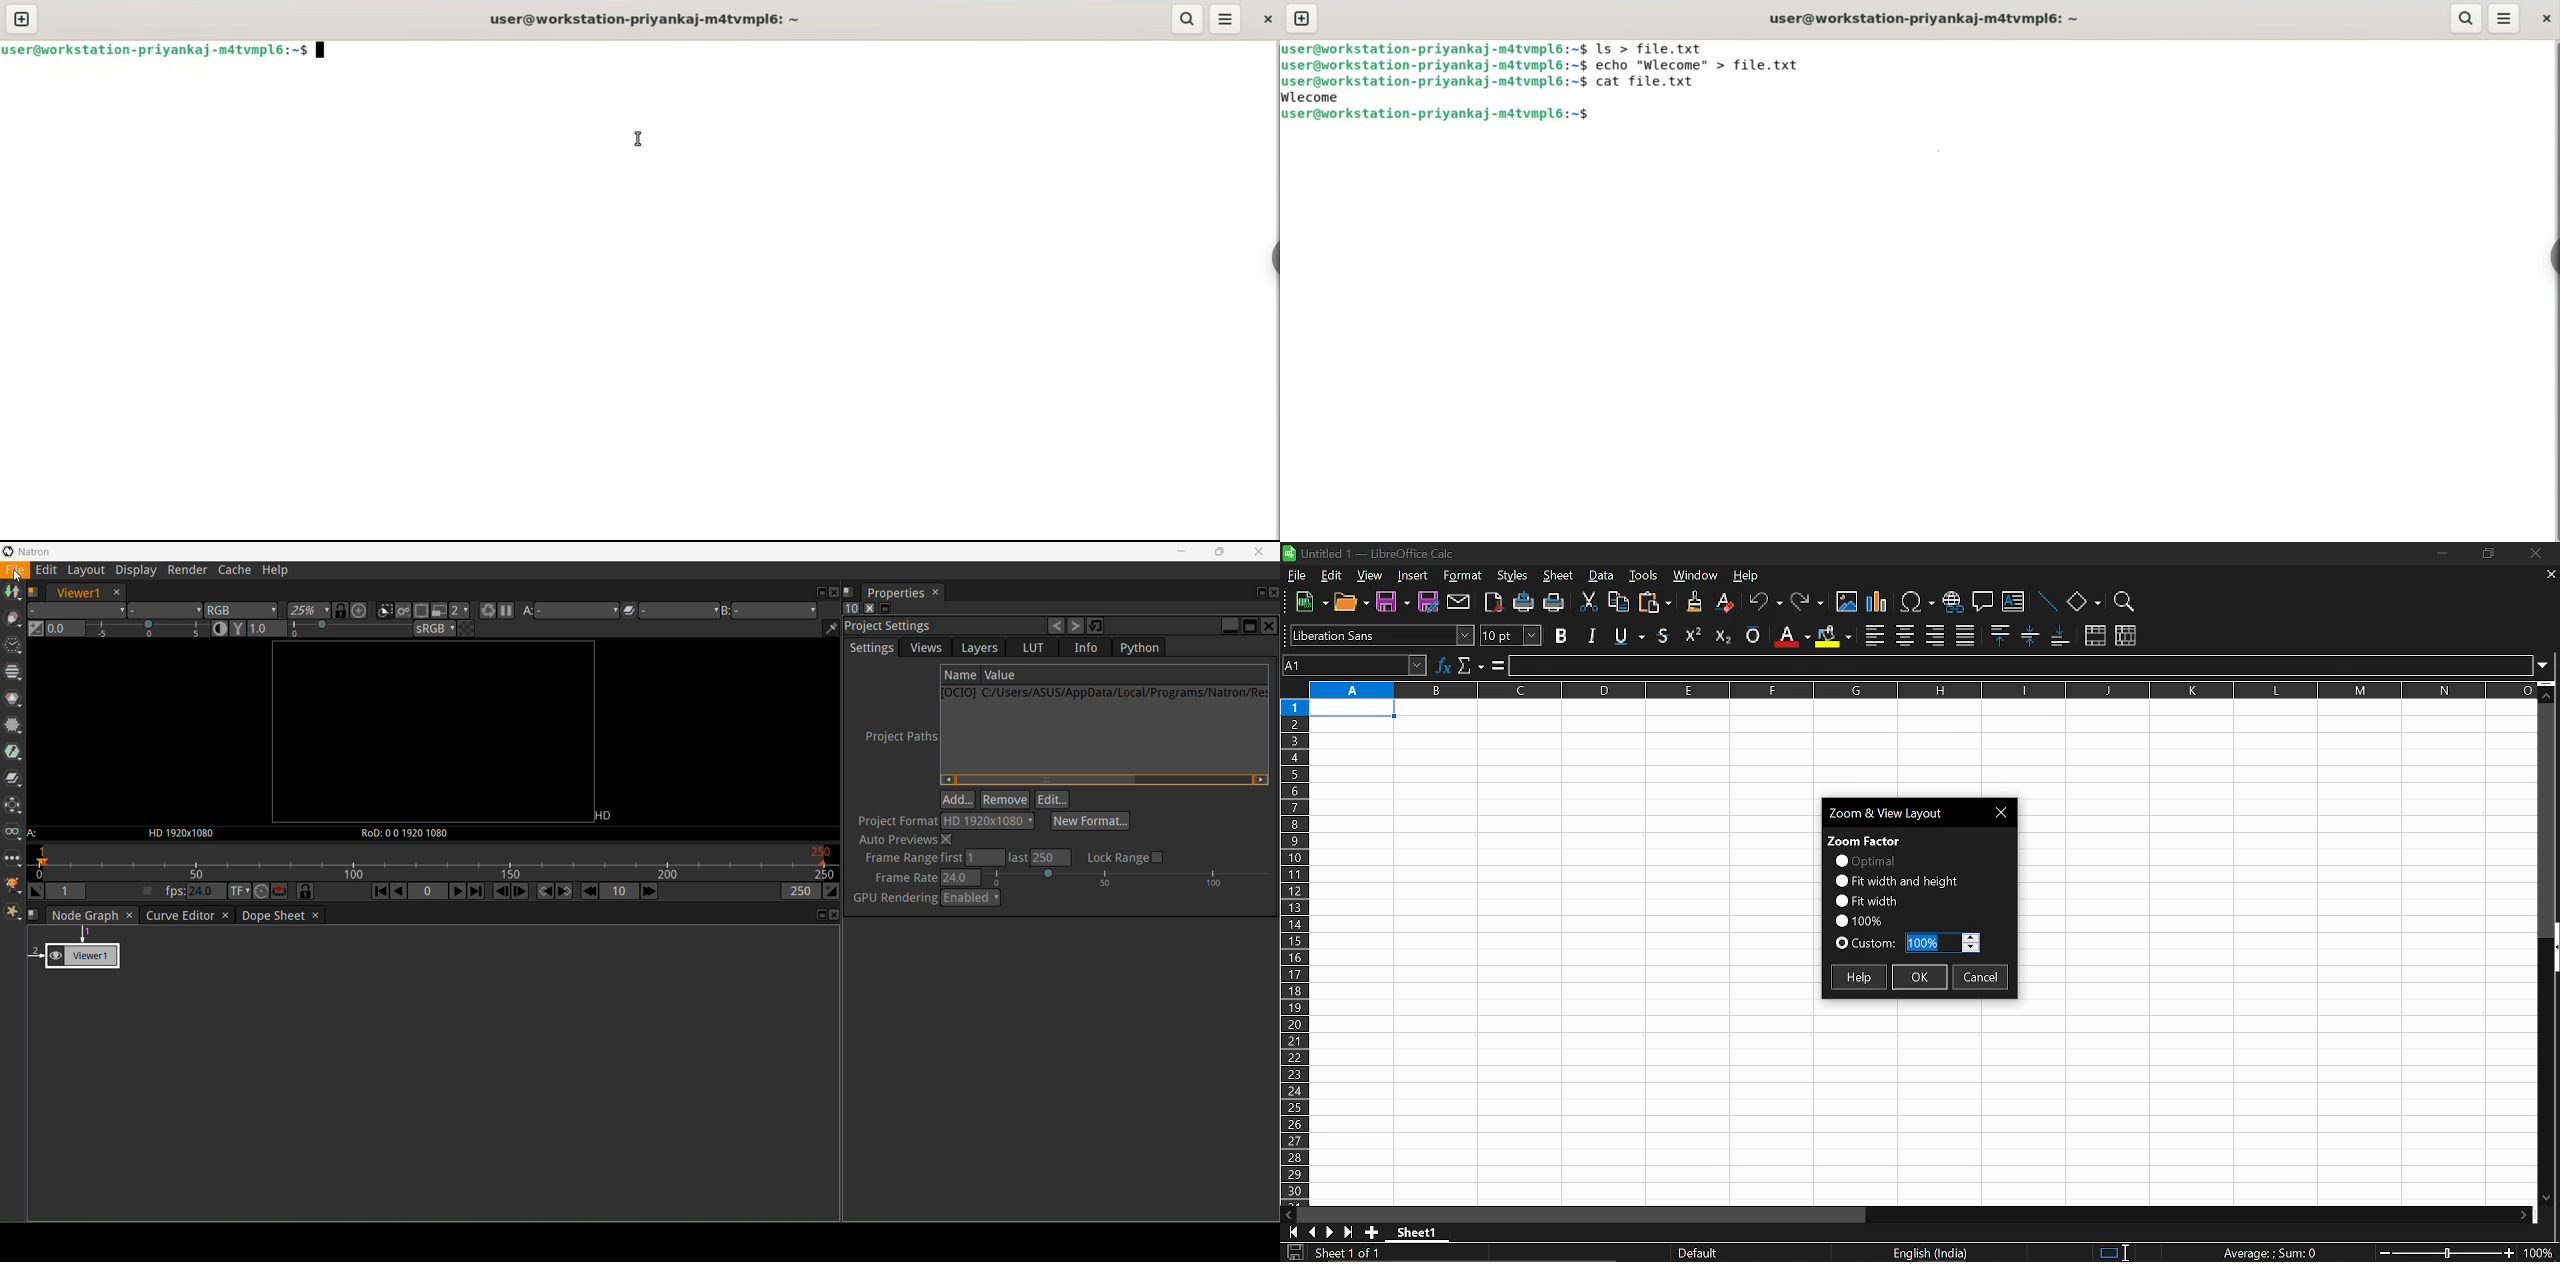  Describe the element at coordinates (1808, 603) in the screenshot. I see `redo` at that location.